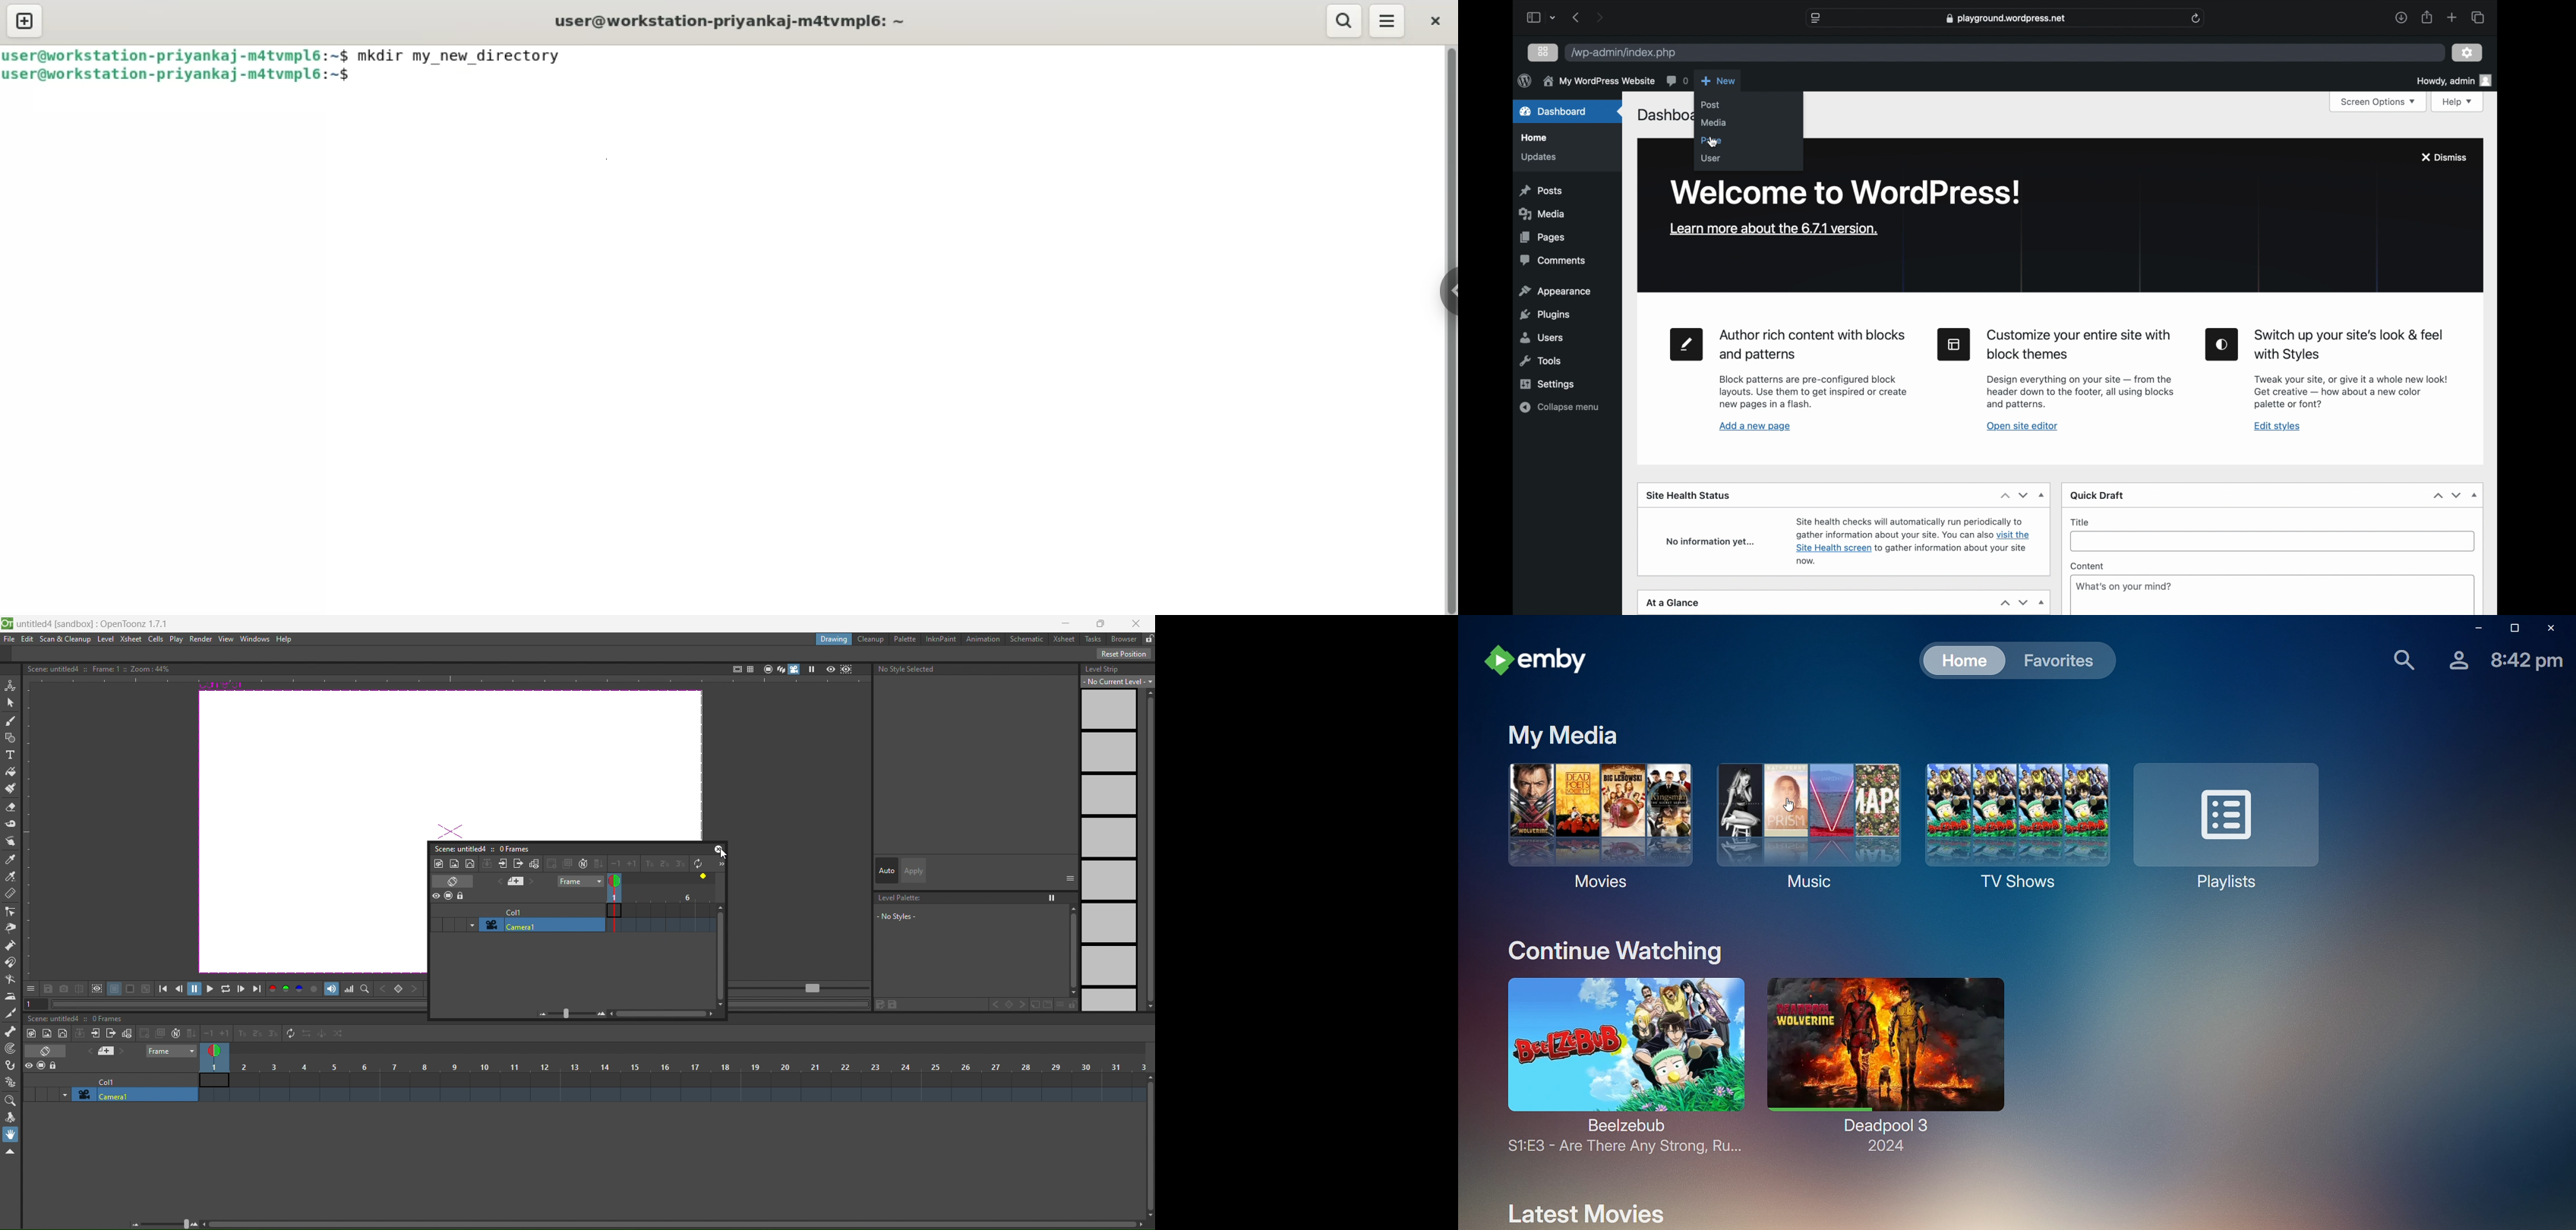 Image resolution: width=2576 pixels, height=1232 pixels. What do you see at coordinates (1148, 1147) in the screenshot?
I see `scroll bar` at bounding box center [1148, 1147].